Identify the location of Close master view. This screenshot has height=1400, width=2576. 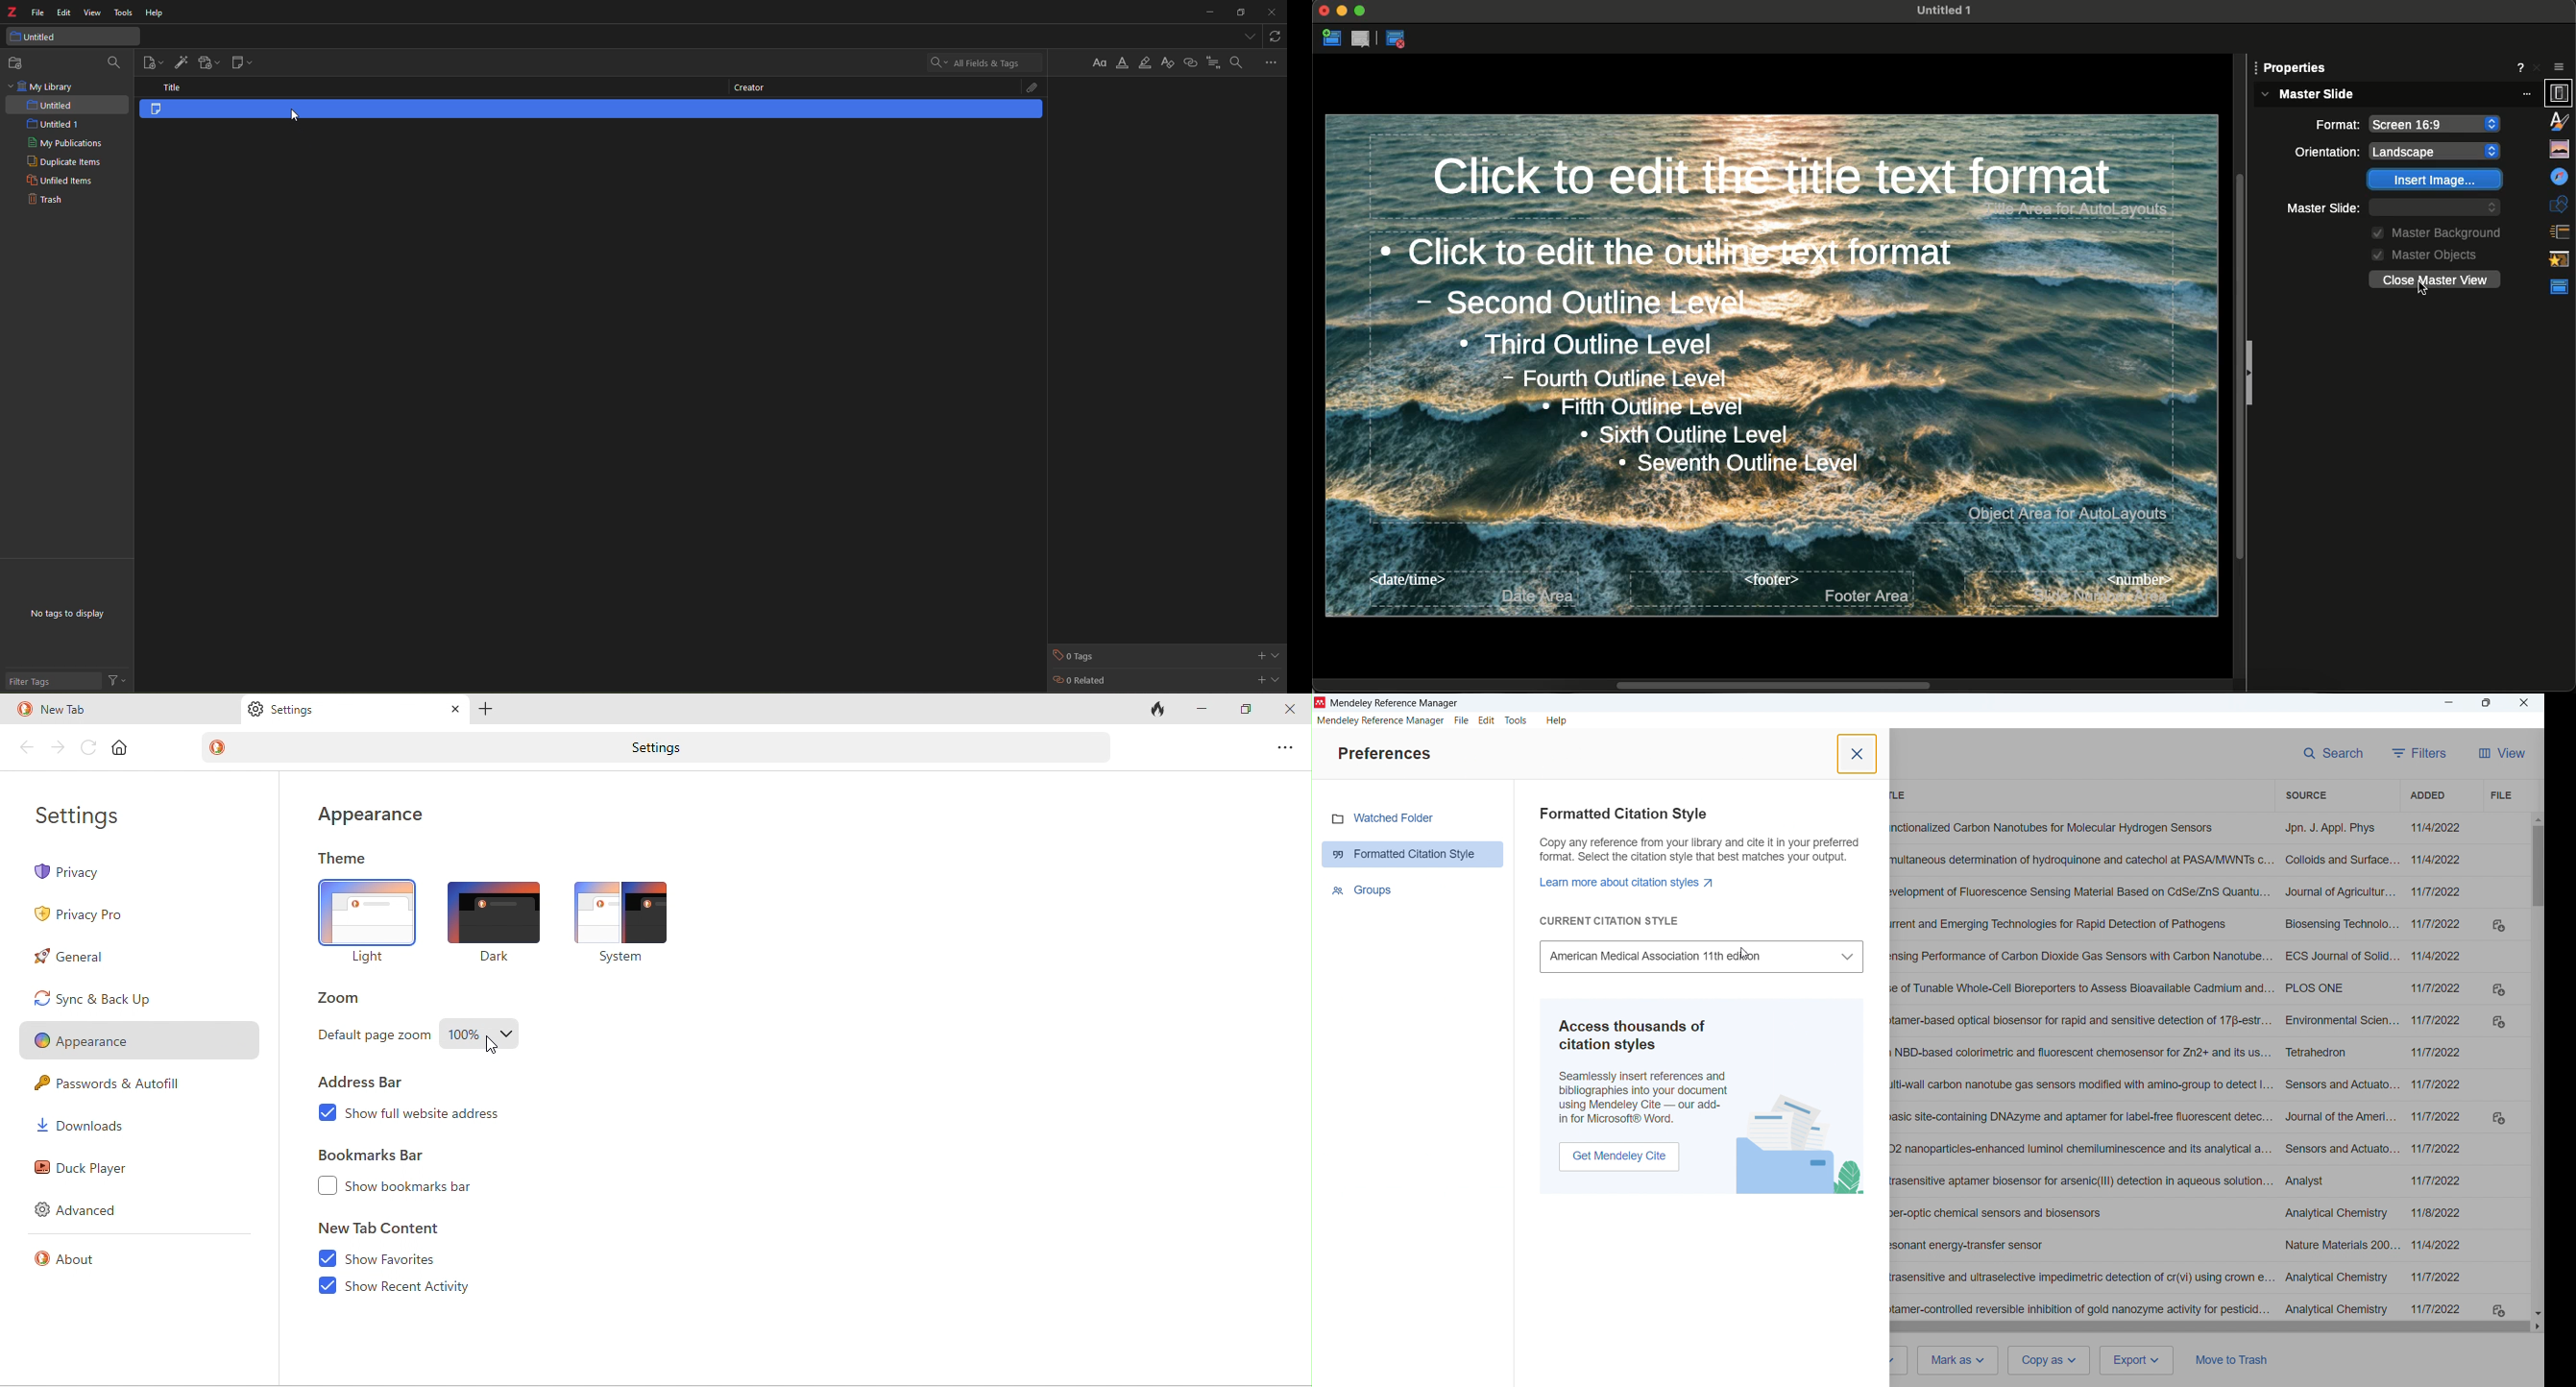
(2434, 278).